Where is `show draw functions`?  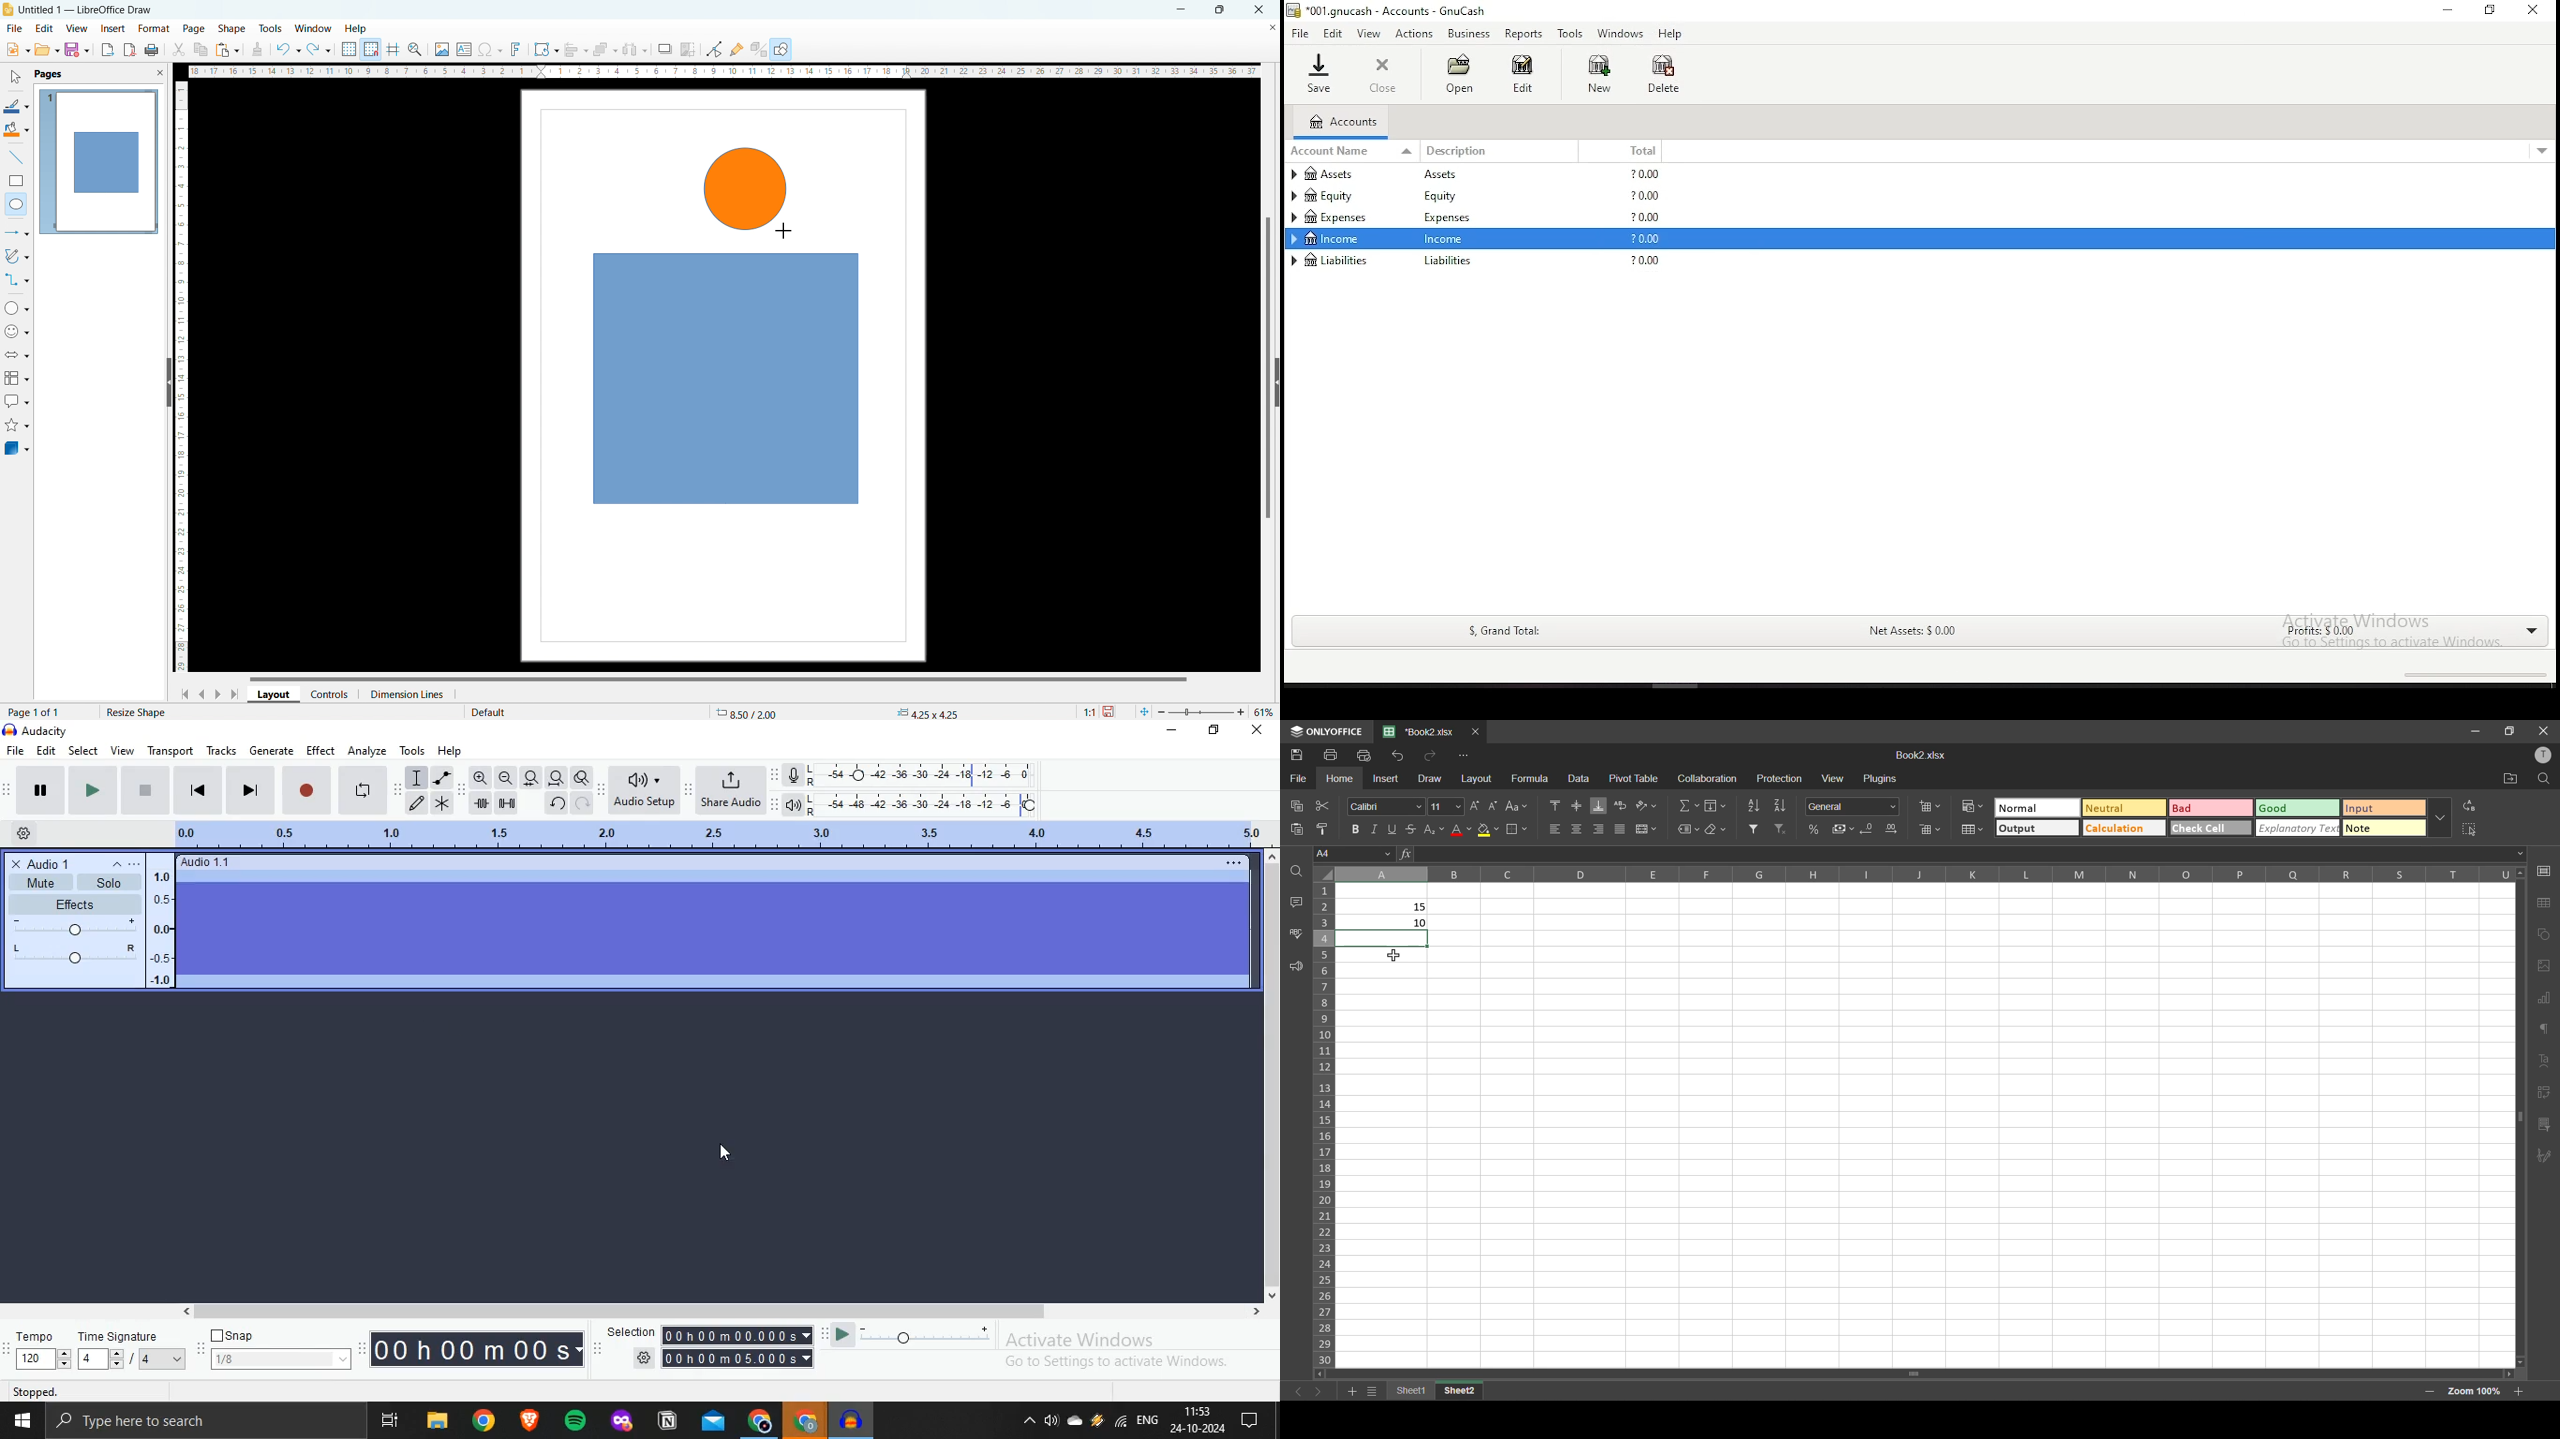 show draw functions is located at coordinates (782, 50).